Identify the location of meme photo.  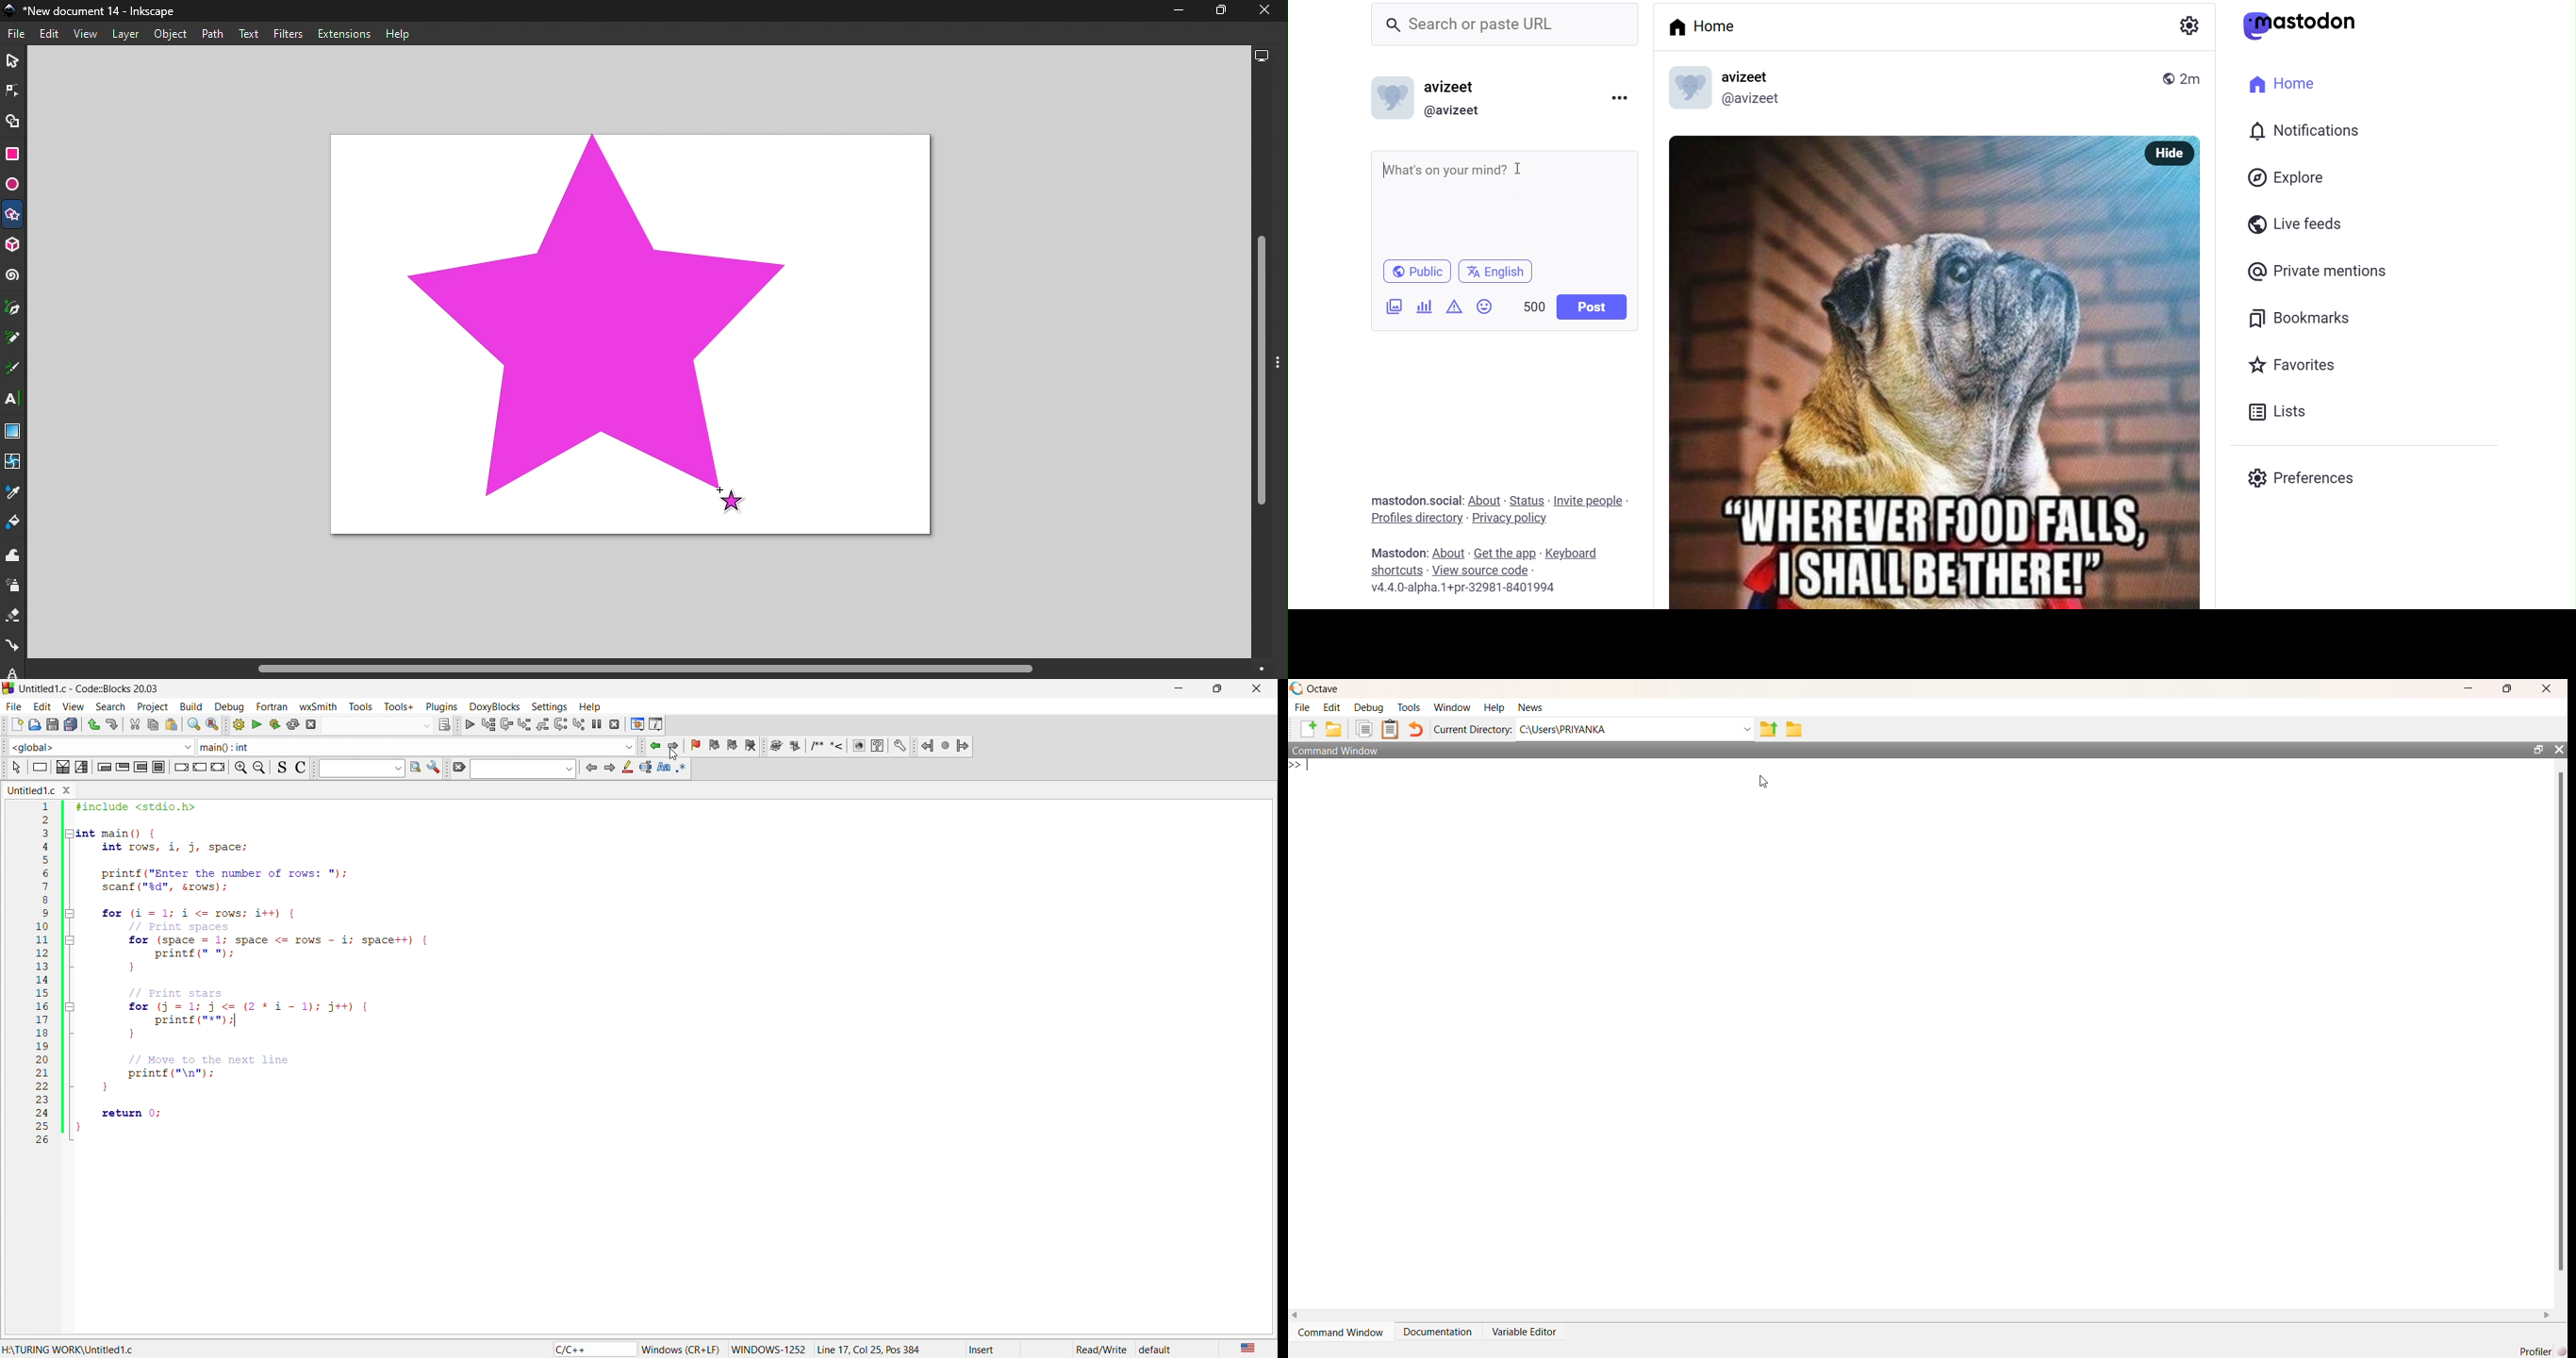
(1938, 392).